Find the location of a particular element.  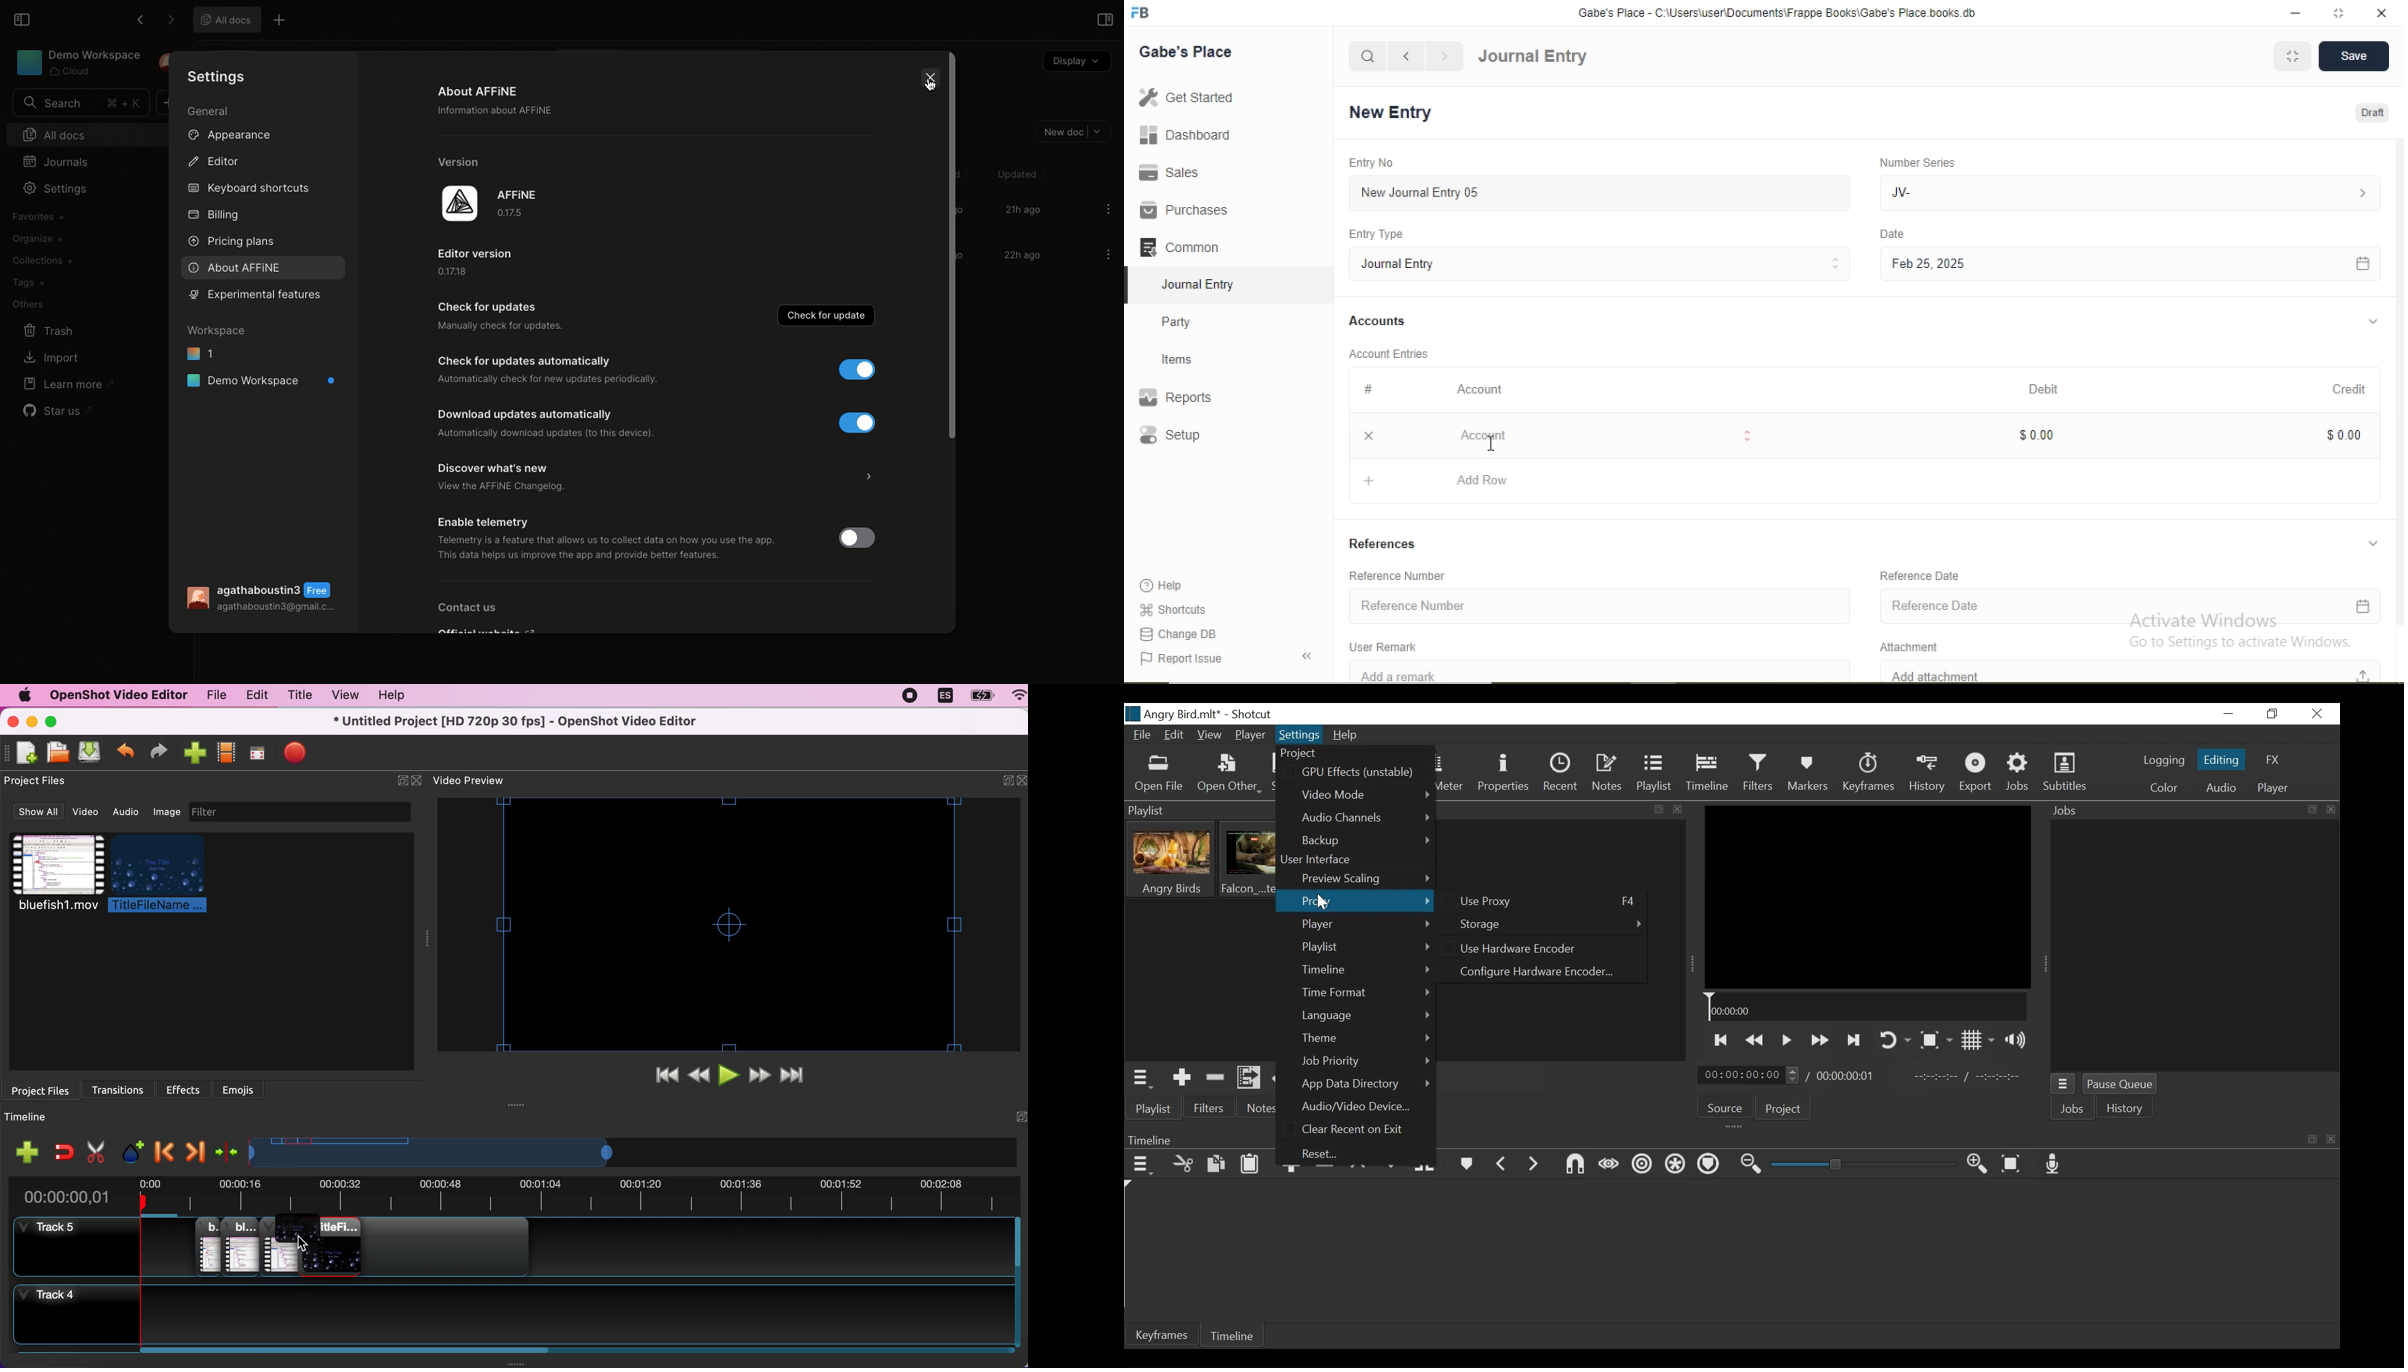

Account is located at coordinates (1600, 435).